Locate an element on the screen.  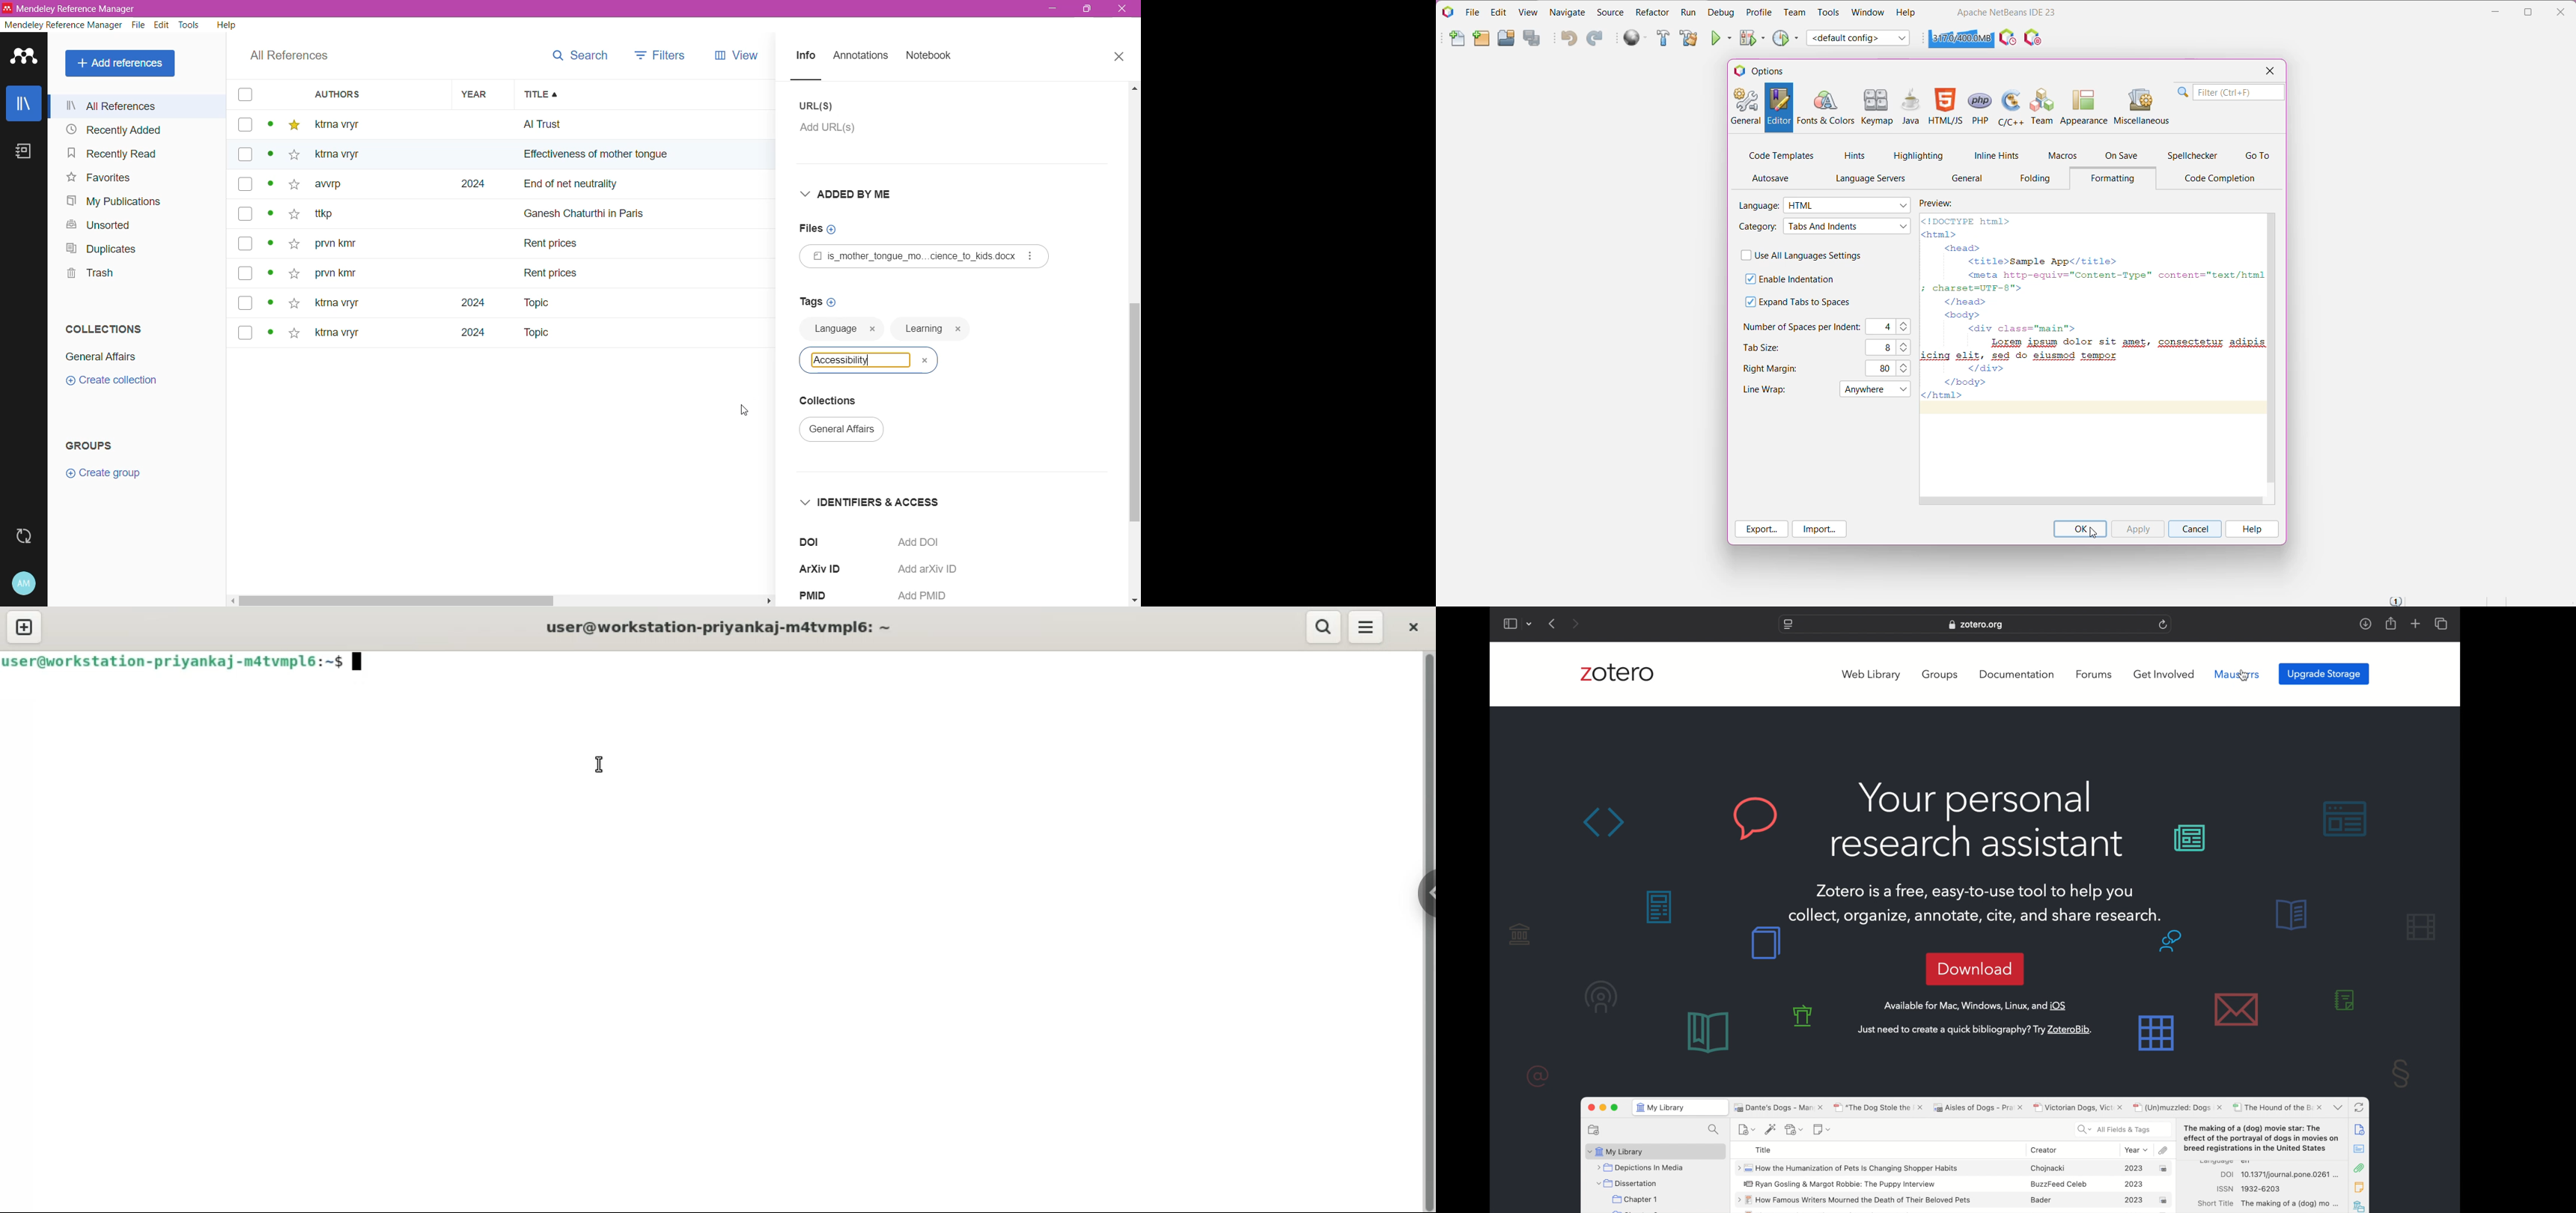
~ ttkp is located at coordinates (344, 214).